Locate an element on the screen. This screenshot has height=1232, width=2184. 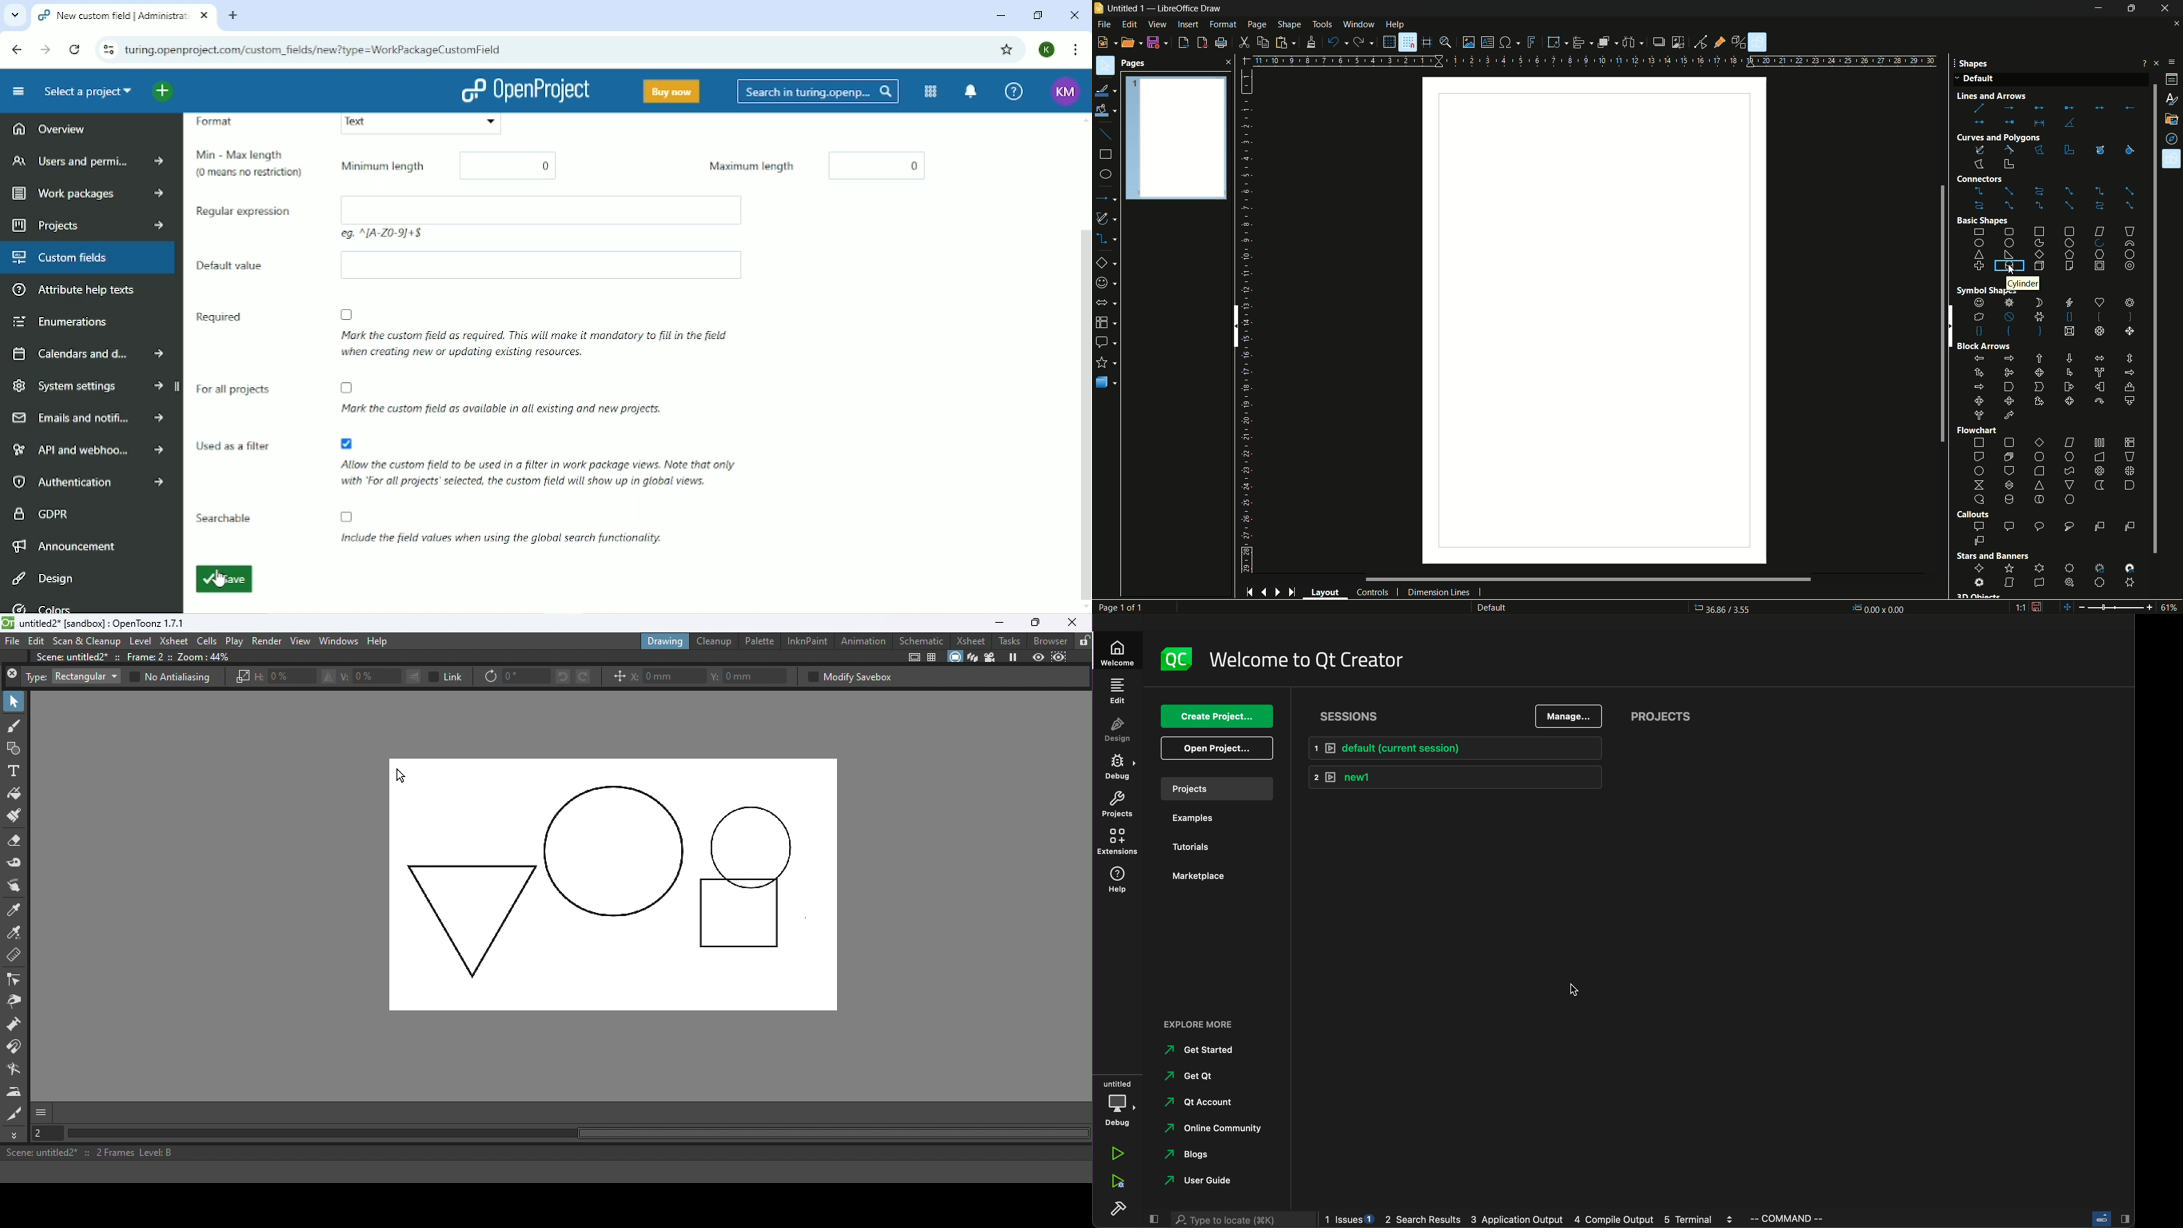
tools menu is located at coordinates (1322, 24).